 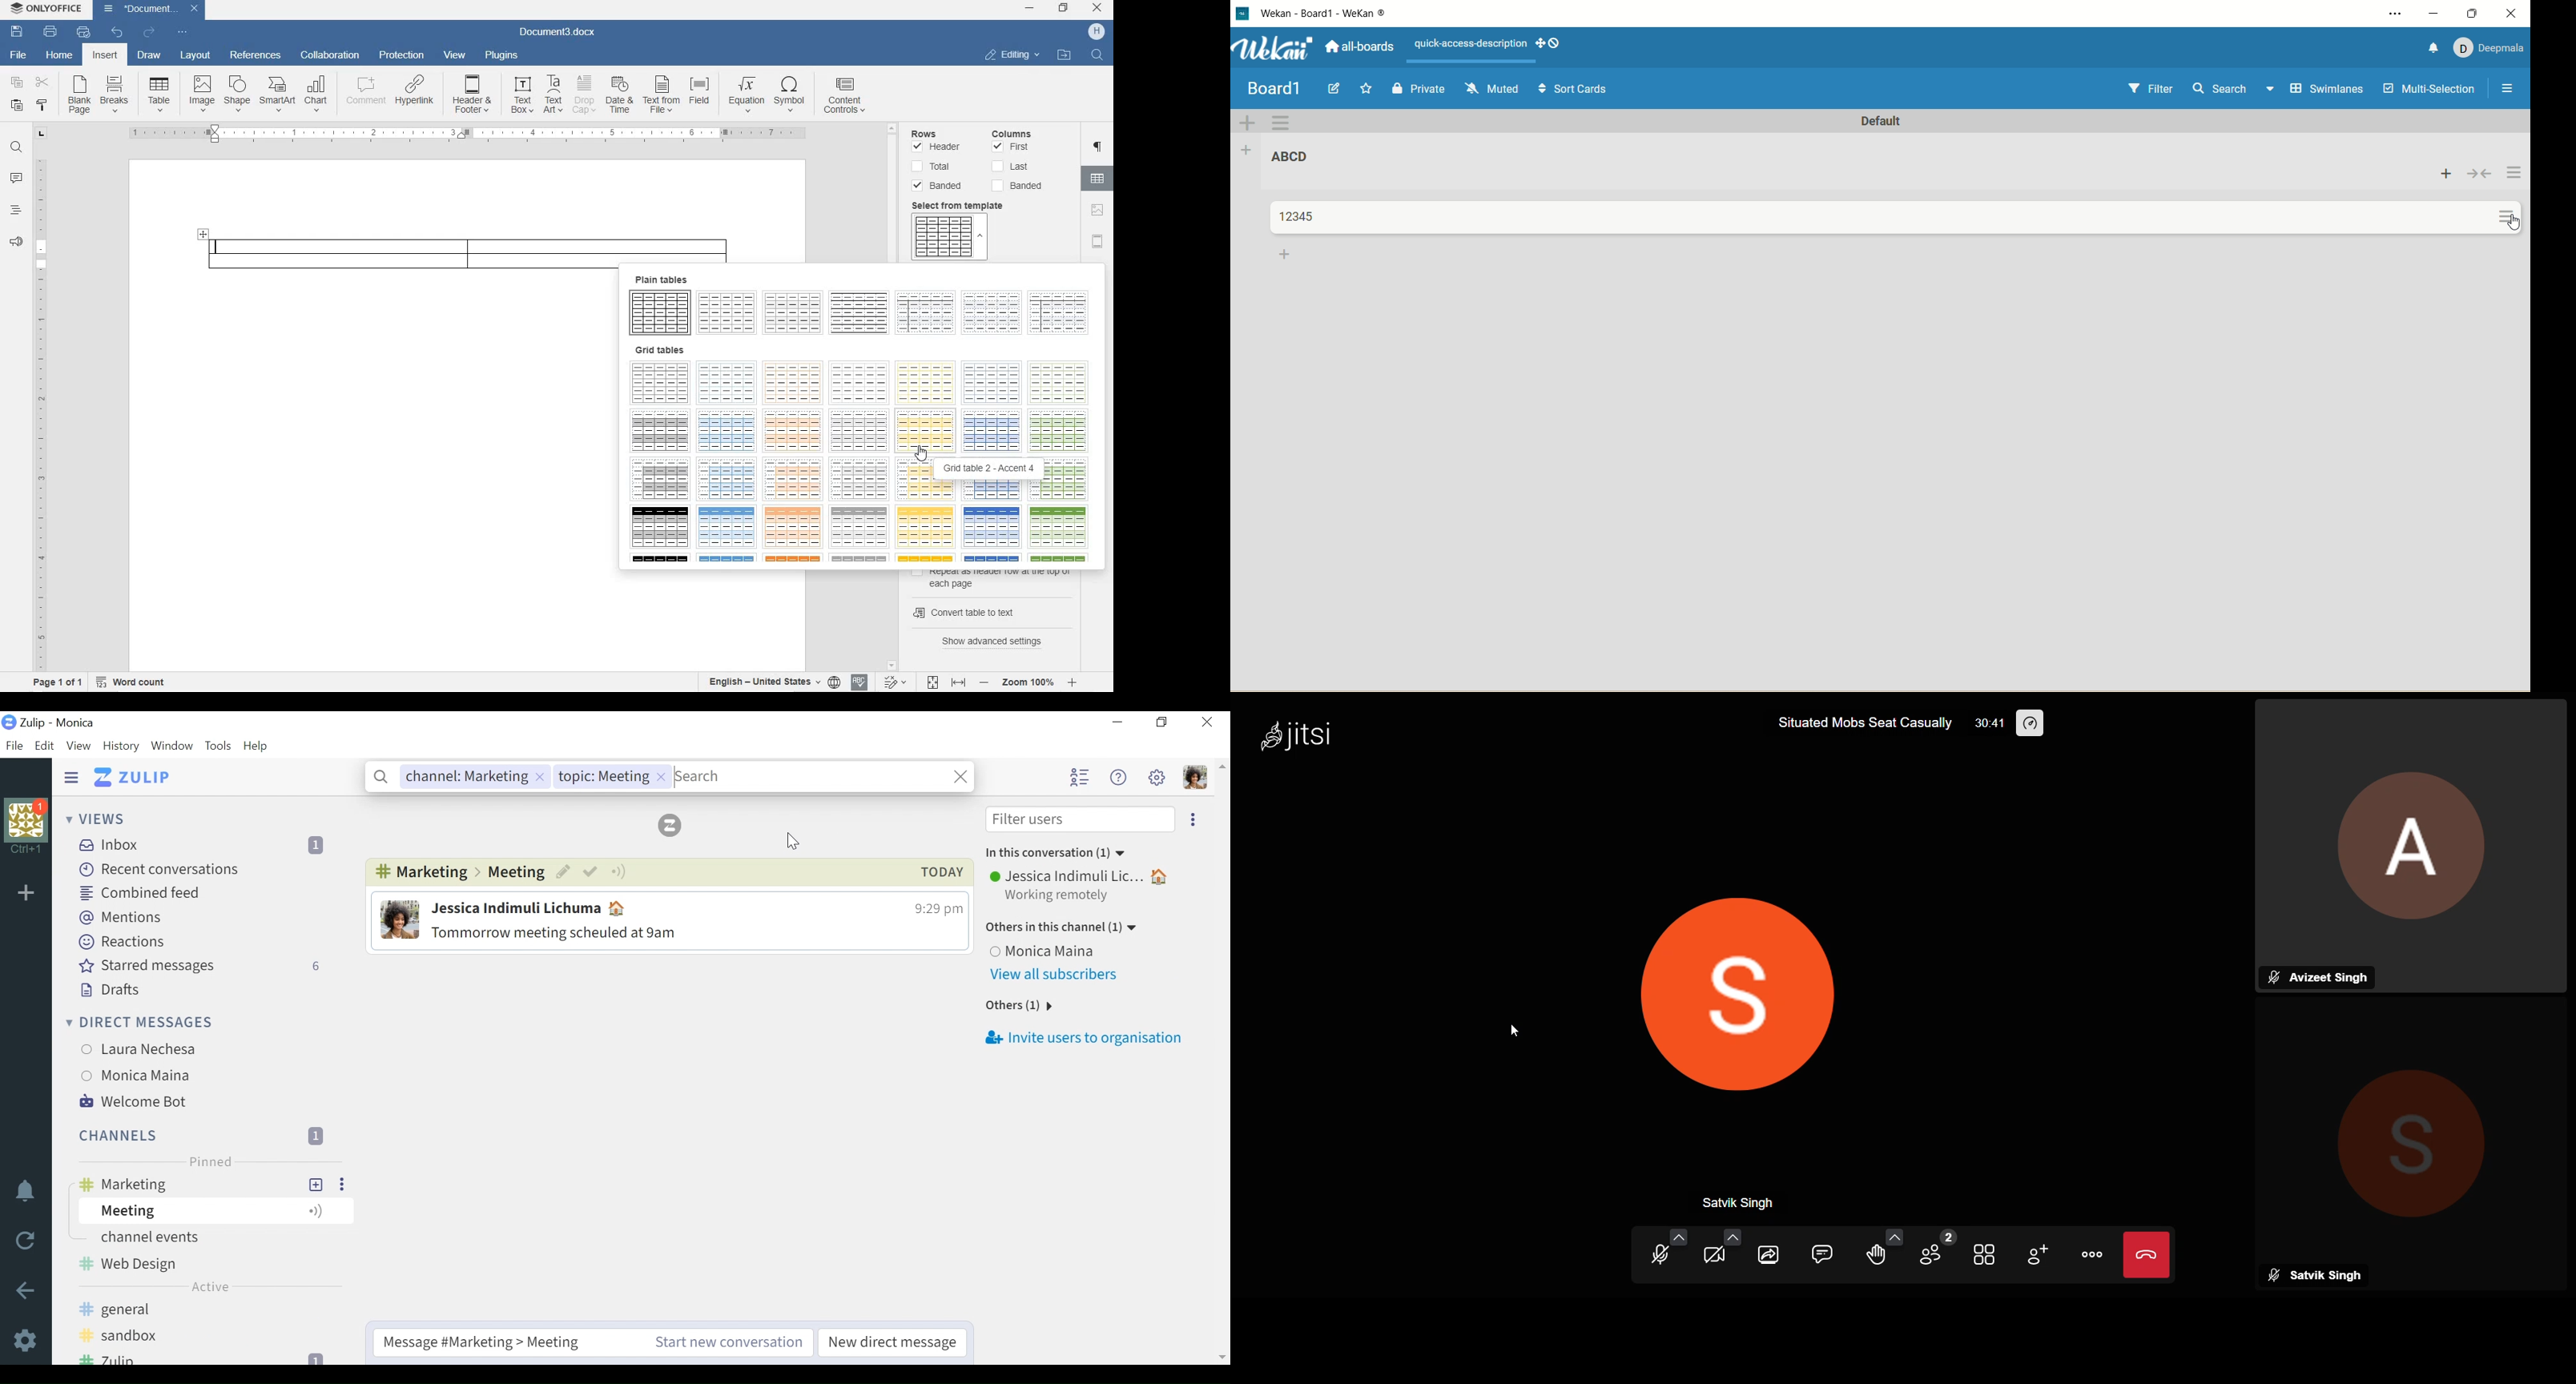 I want to click on sort cards, so click(x=1576, y=89).